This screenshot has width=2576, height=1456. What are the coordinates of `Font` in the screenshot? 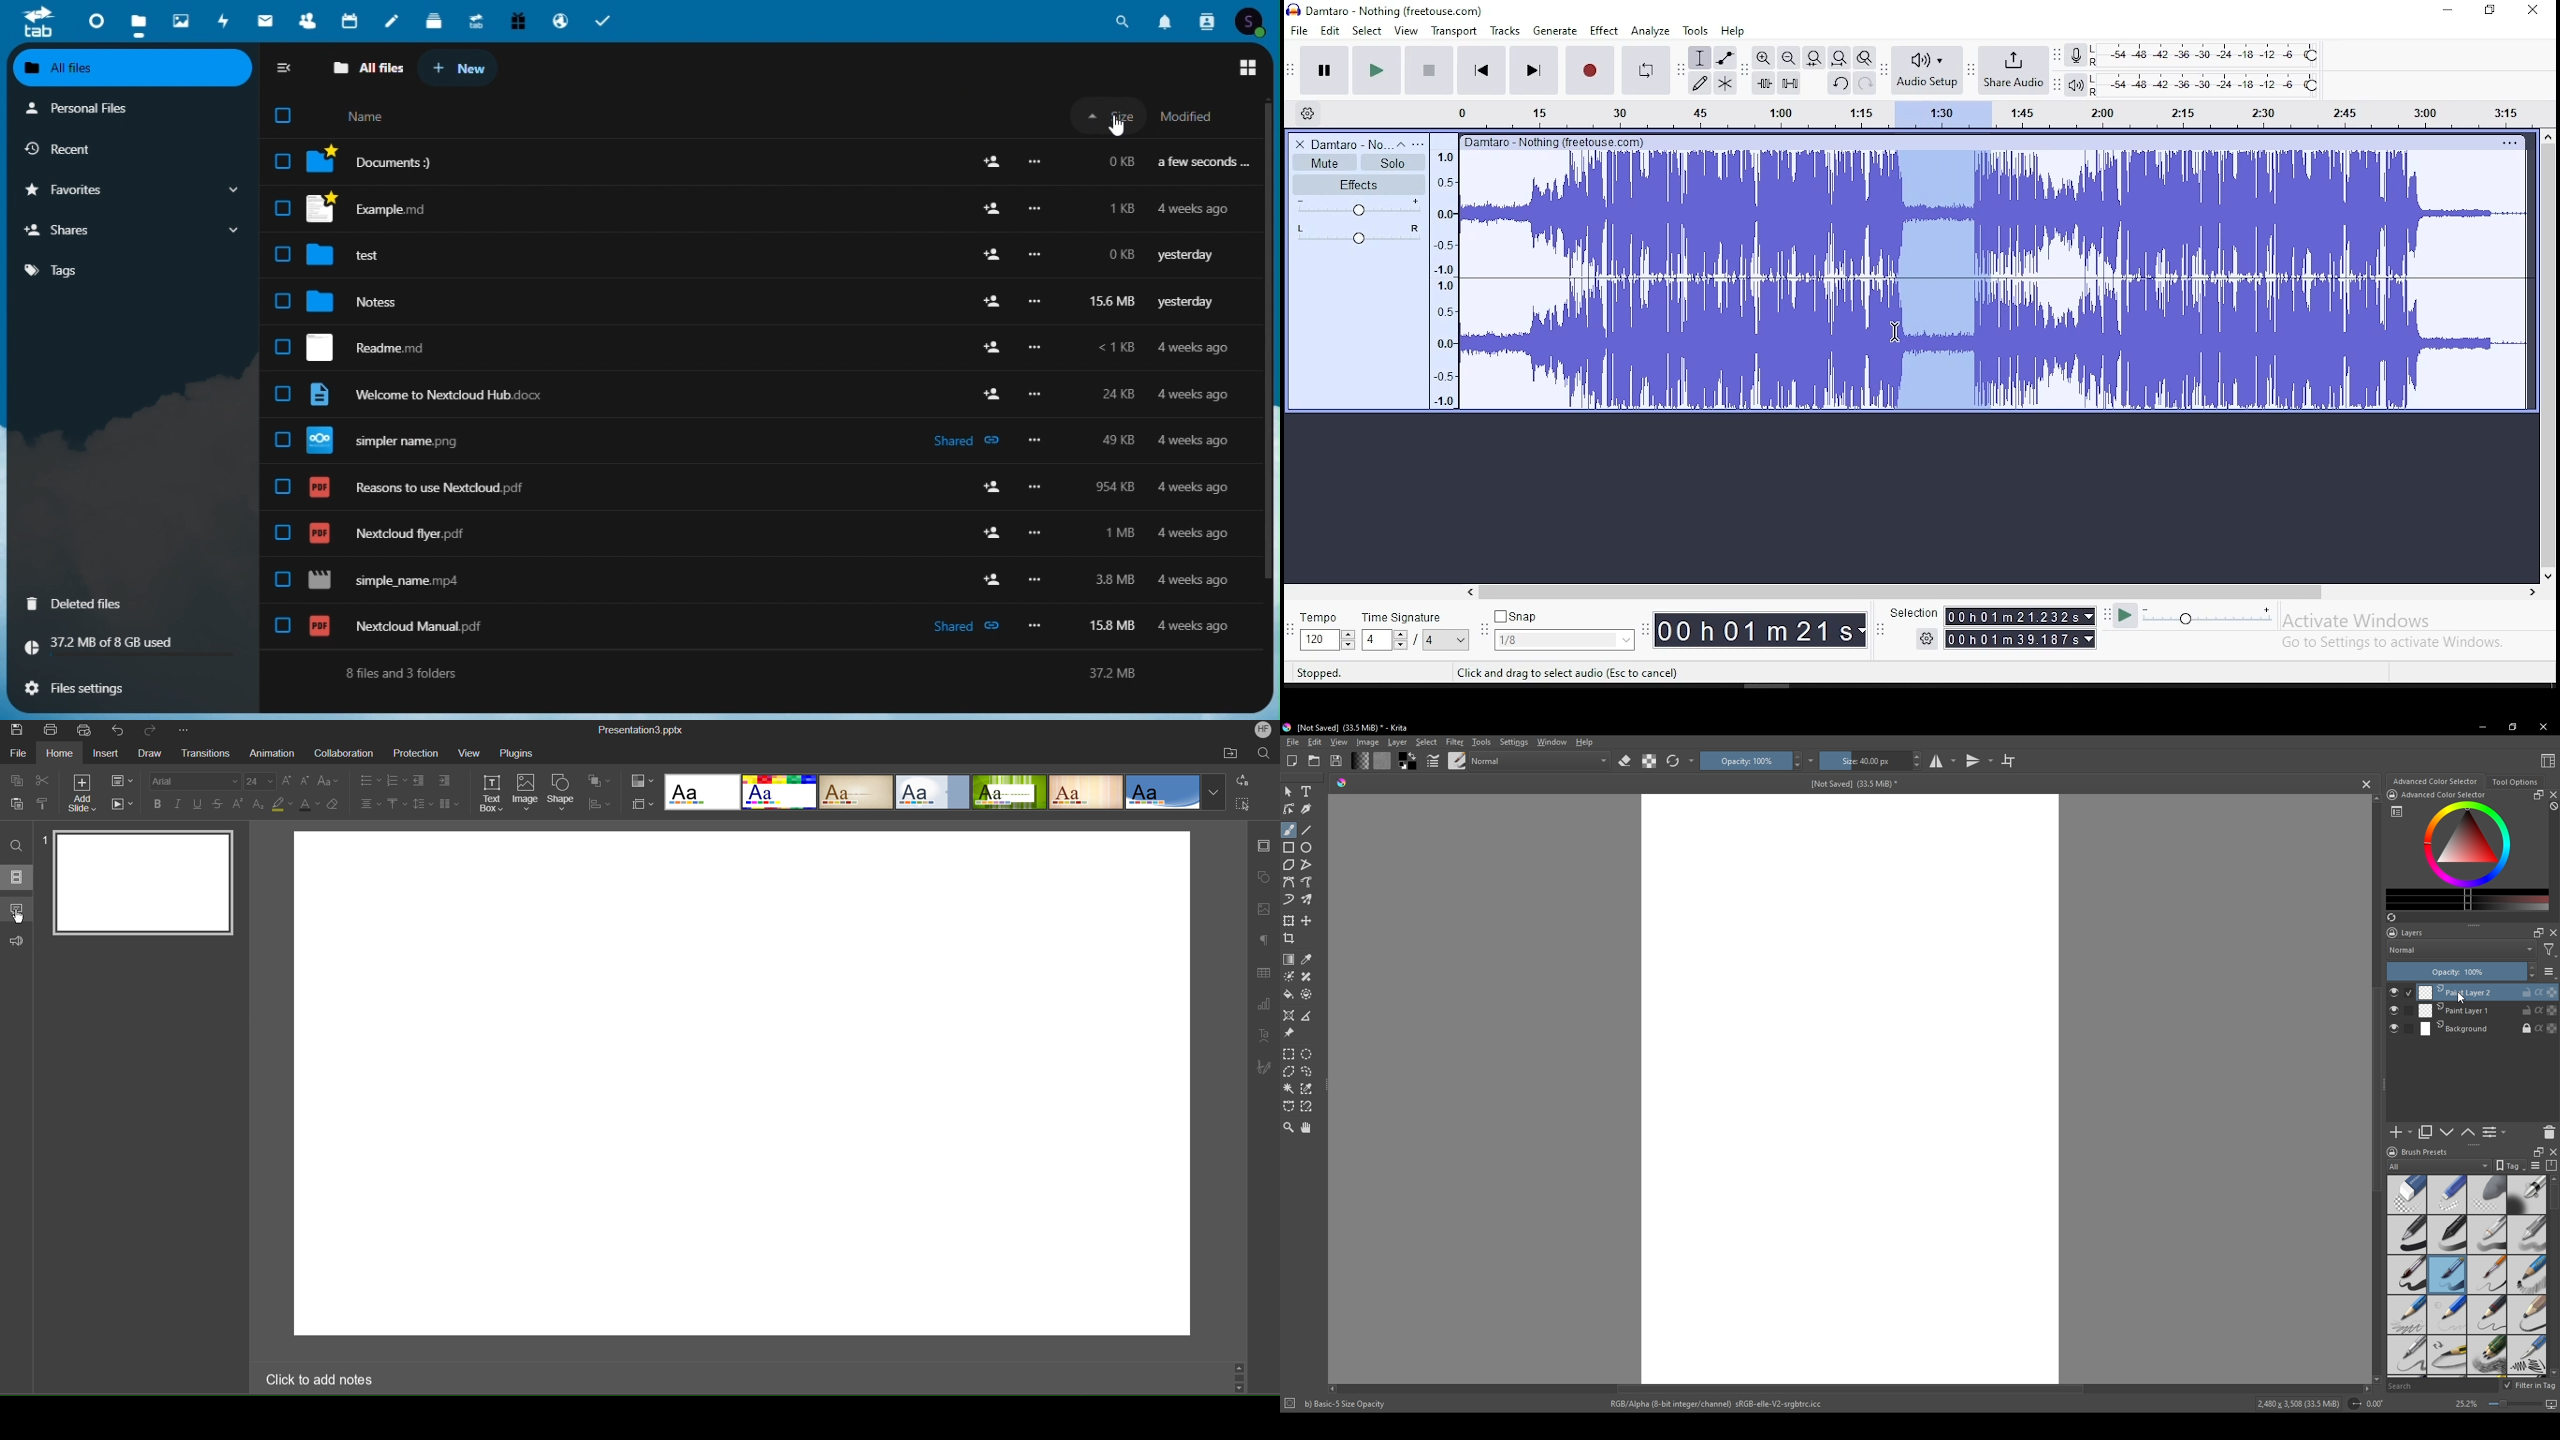 It's located at (195, 781).